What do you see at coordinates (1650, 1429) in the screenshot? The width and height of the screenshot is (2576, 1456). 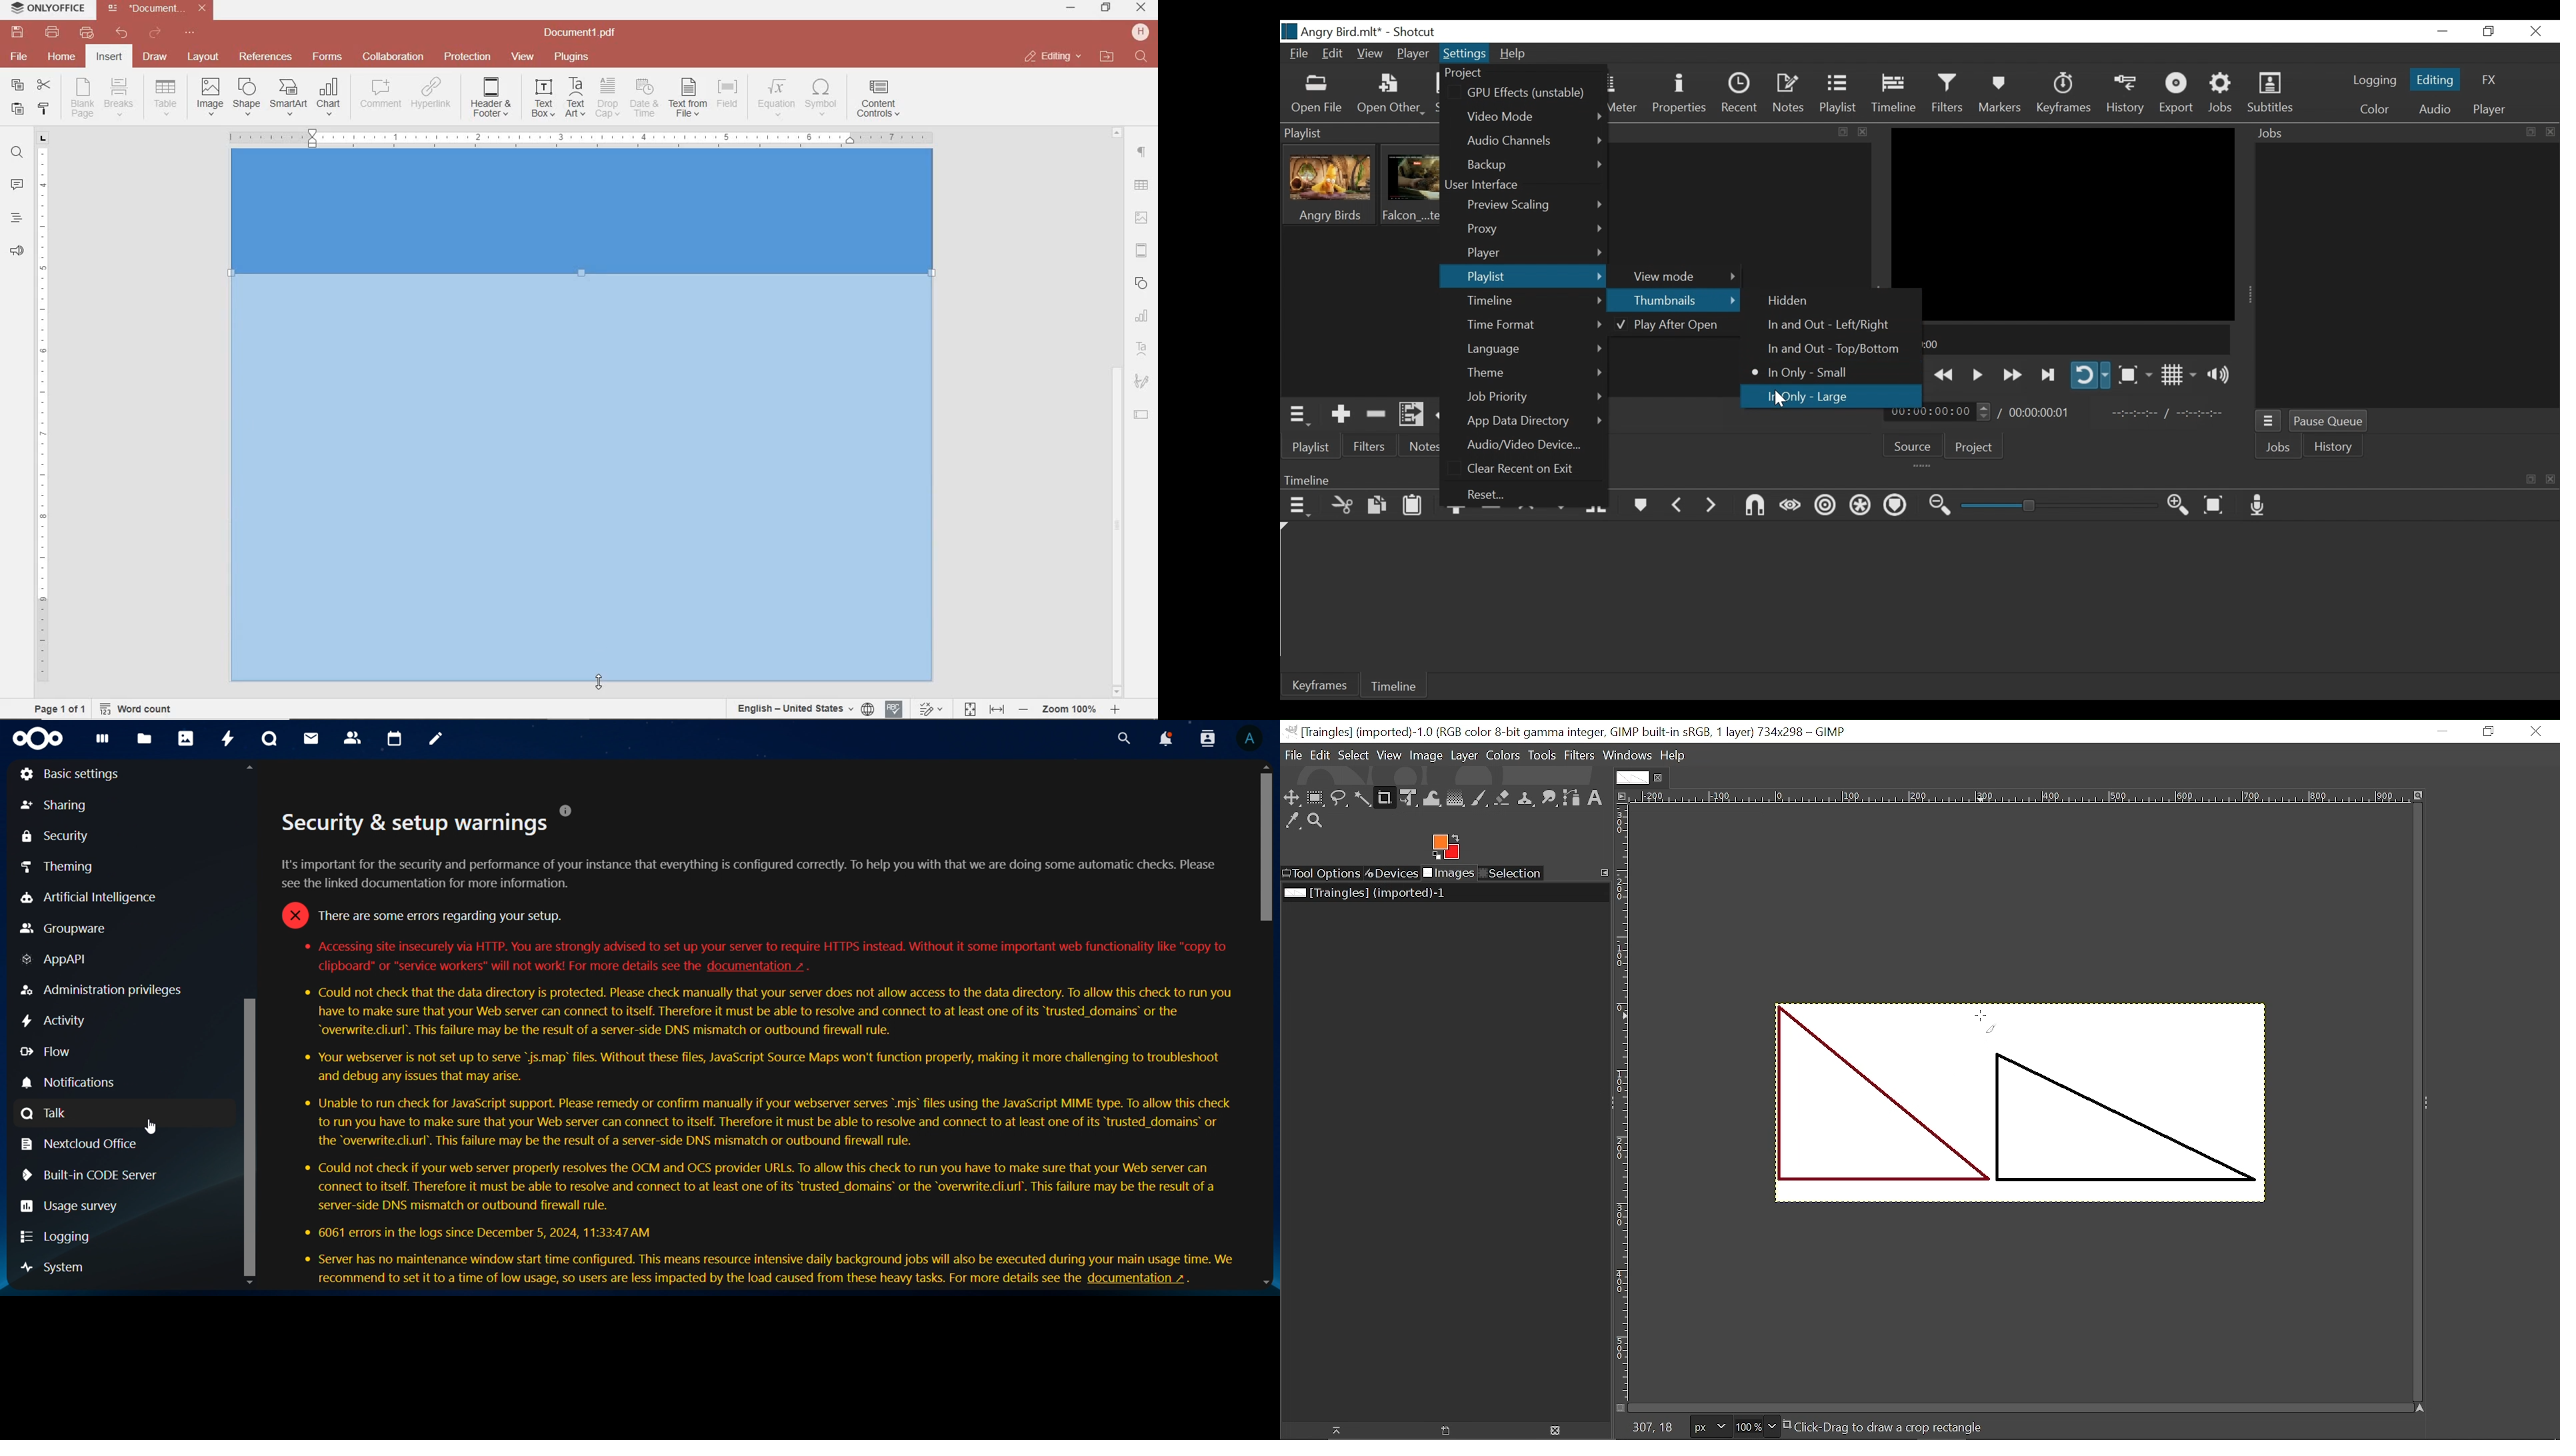 I see `307, 18` at bounding box center [1650, 1429].